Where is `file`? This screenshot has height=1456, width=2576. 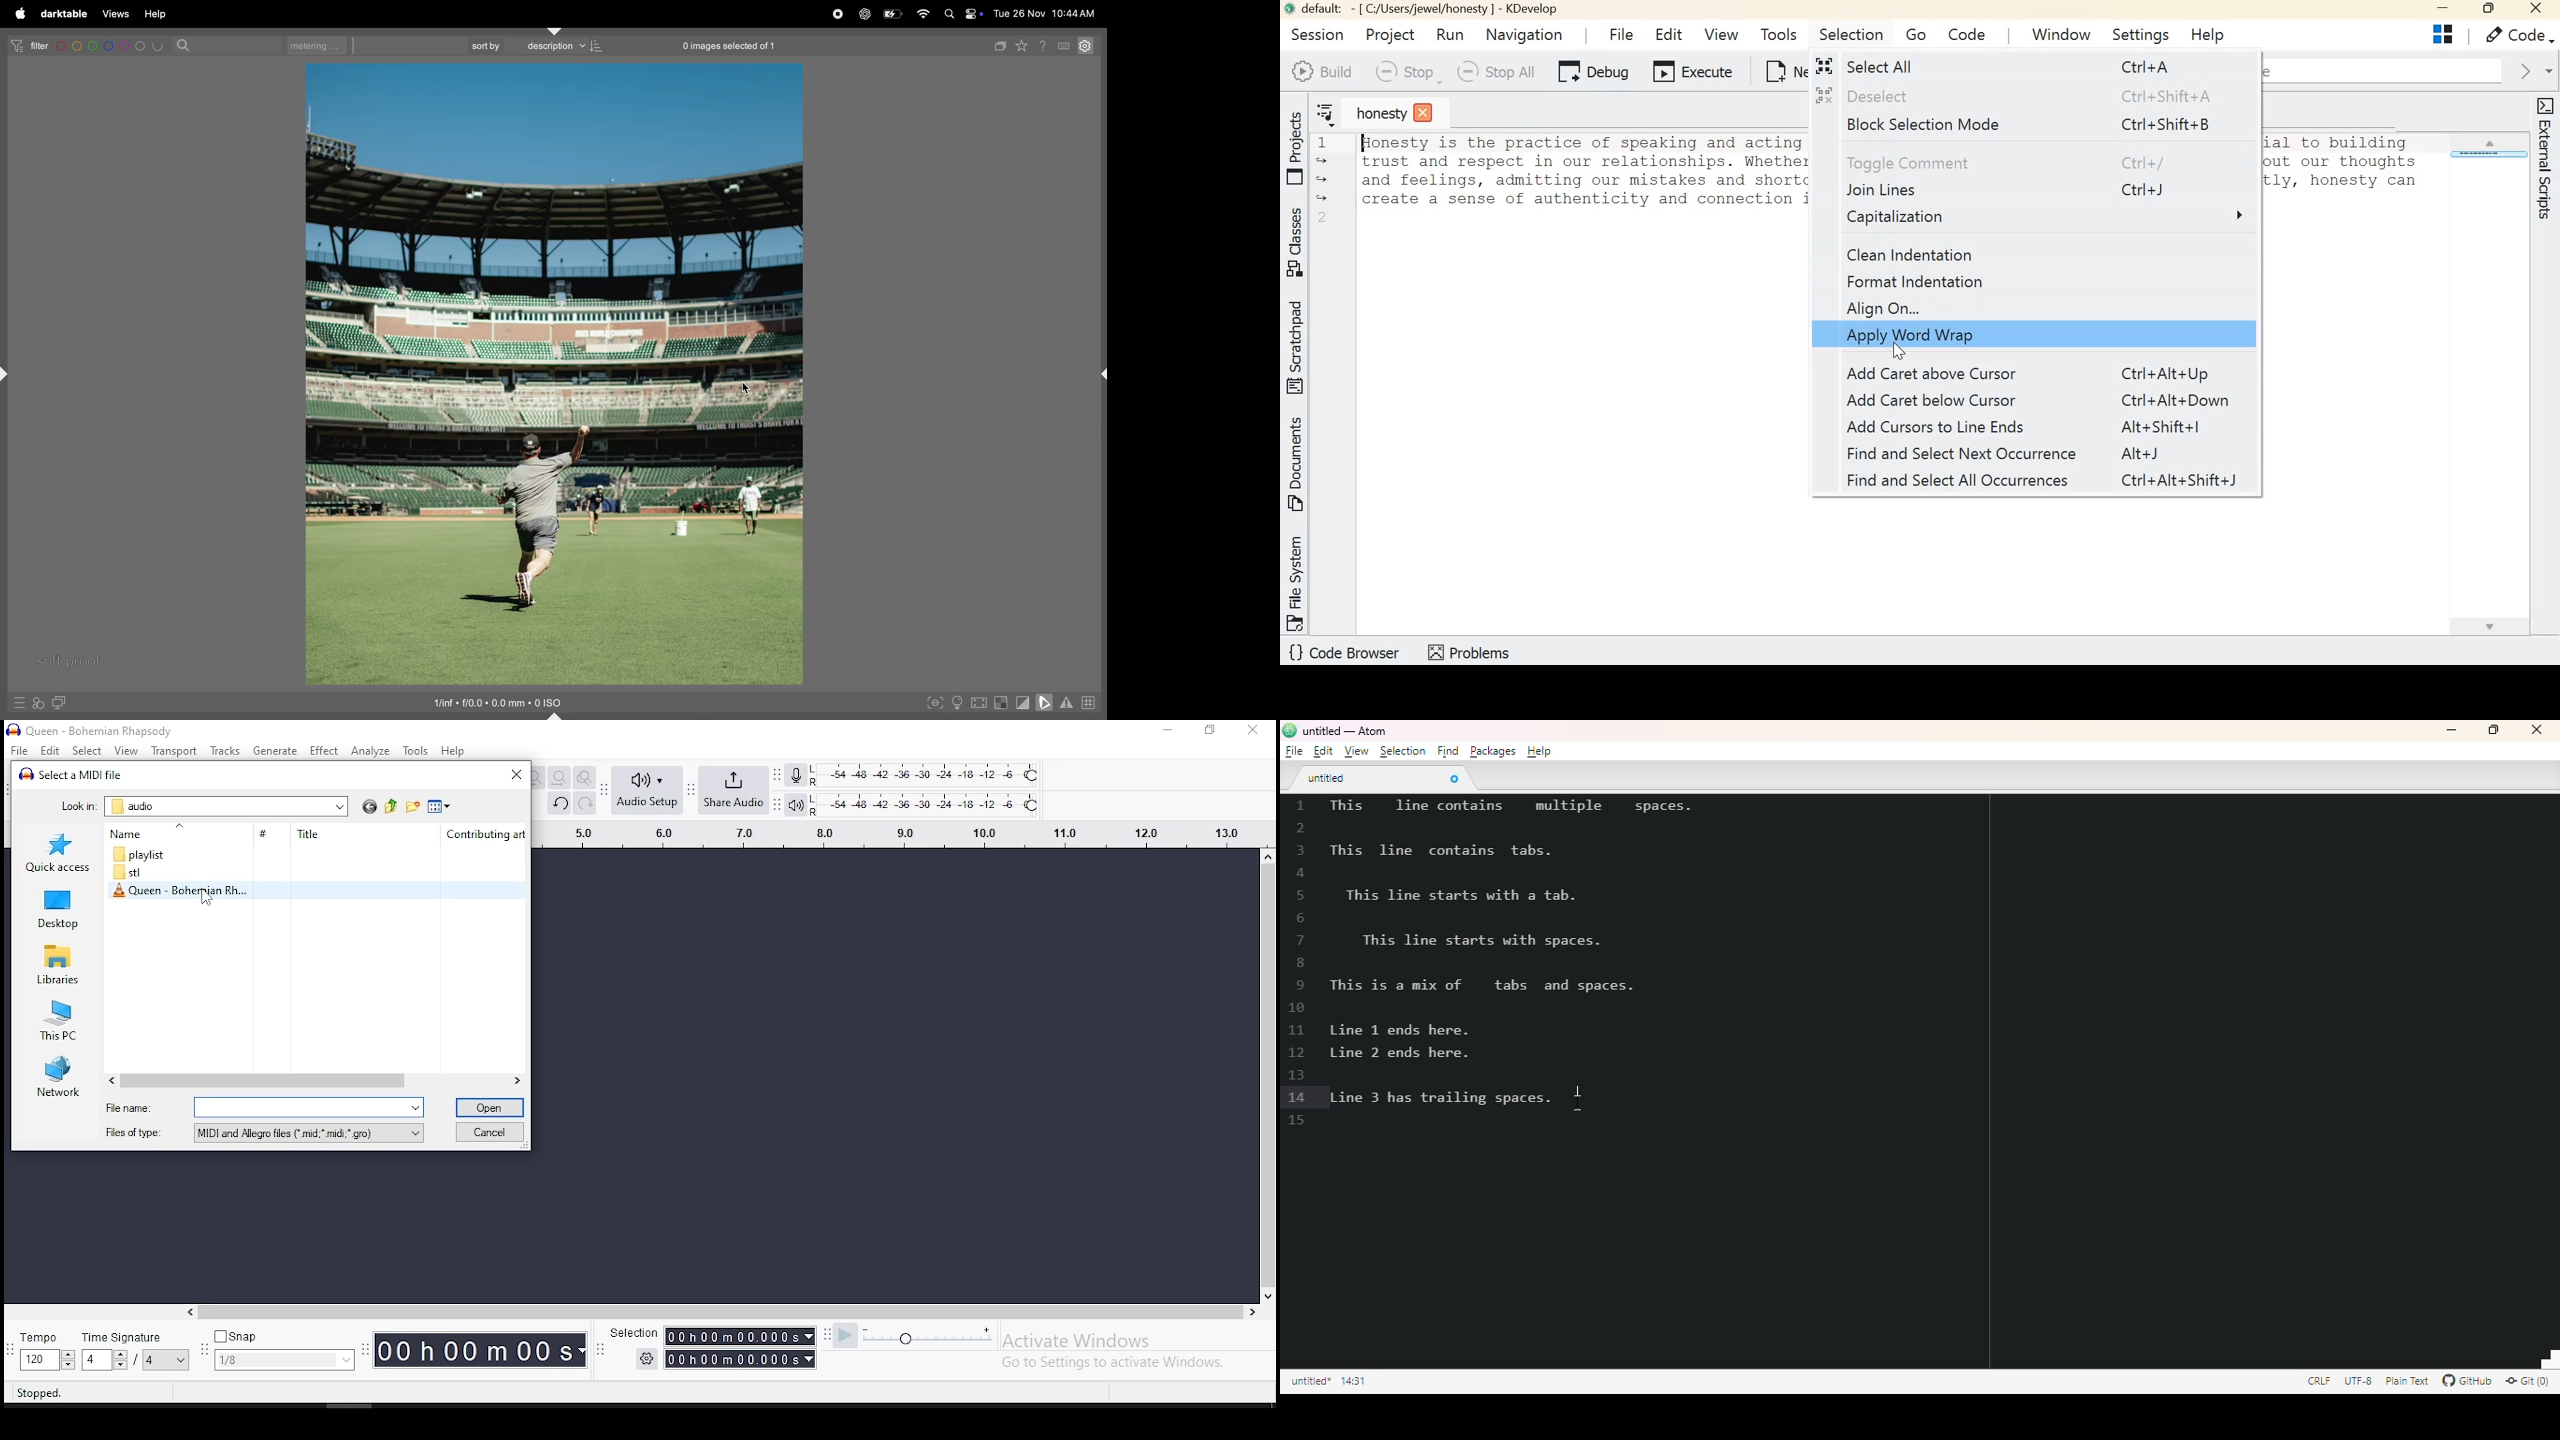
file is located at coordinates (19, 750).